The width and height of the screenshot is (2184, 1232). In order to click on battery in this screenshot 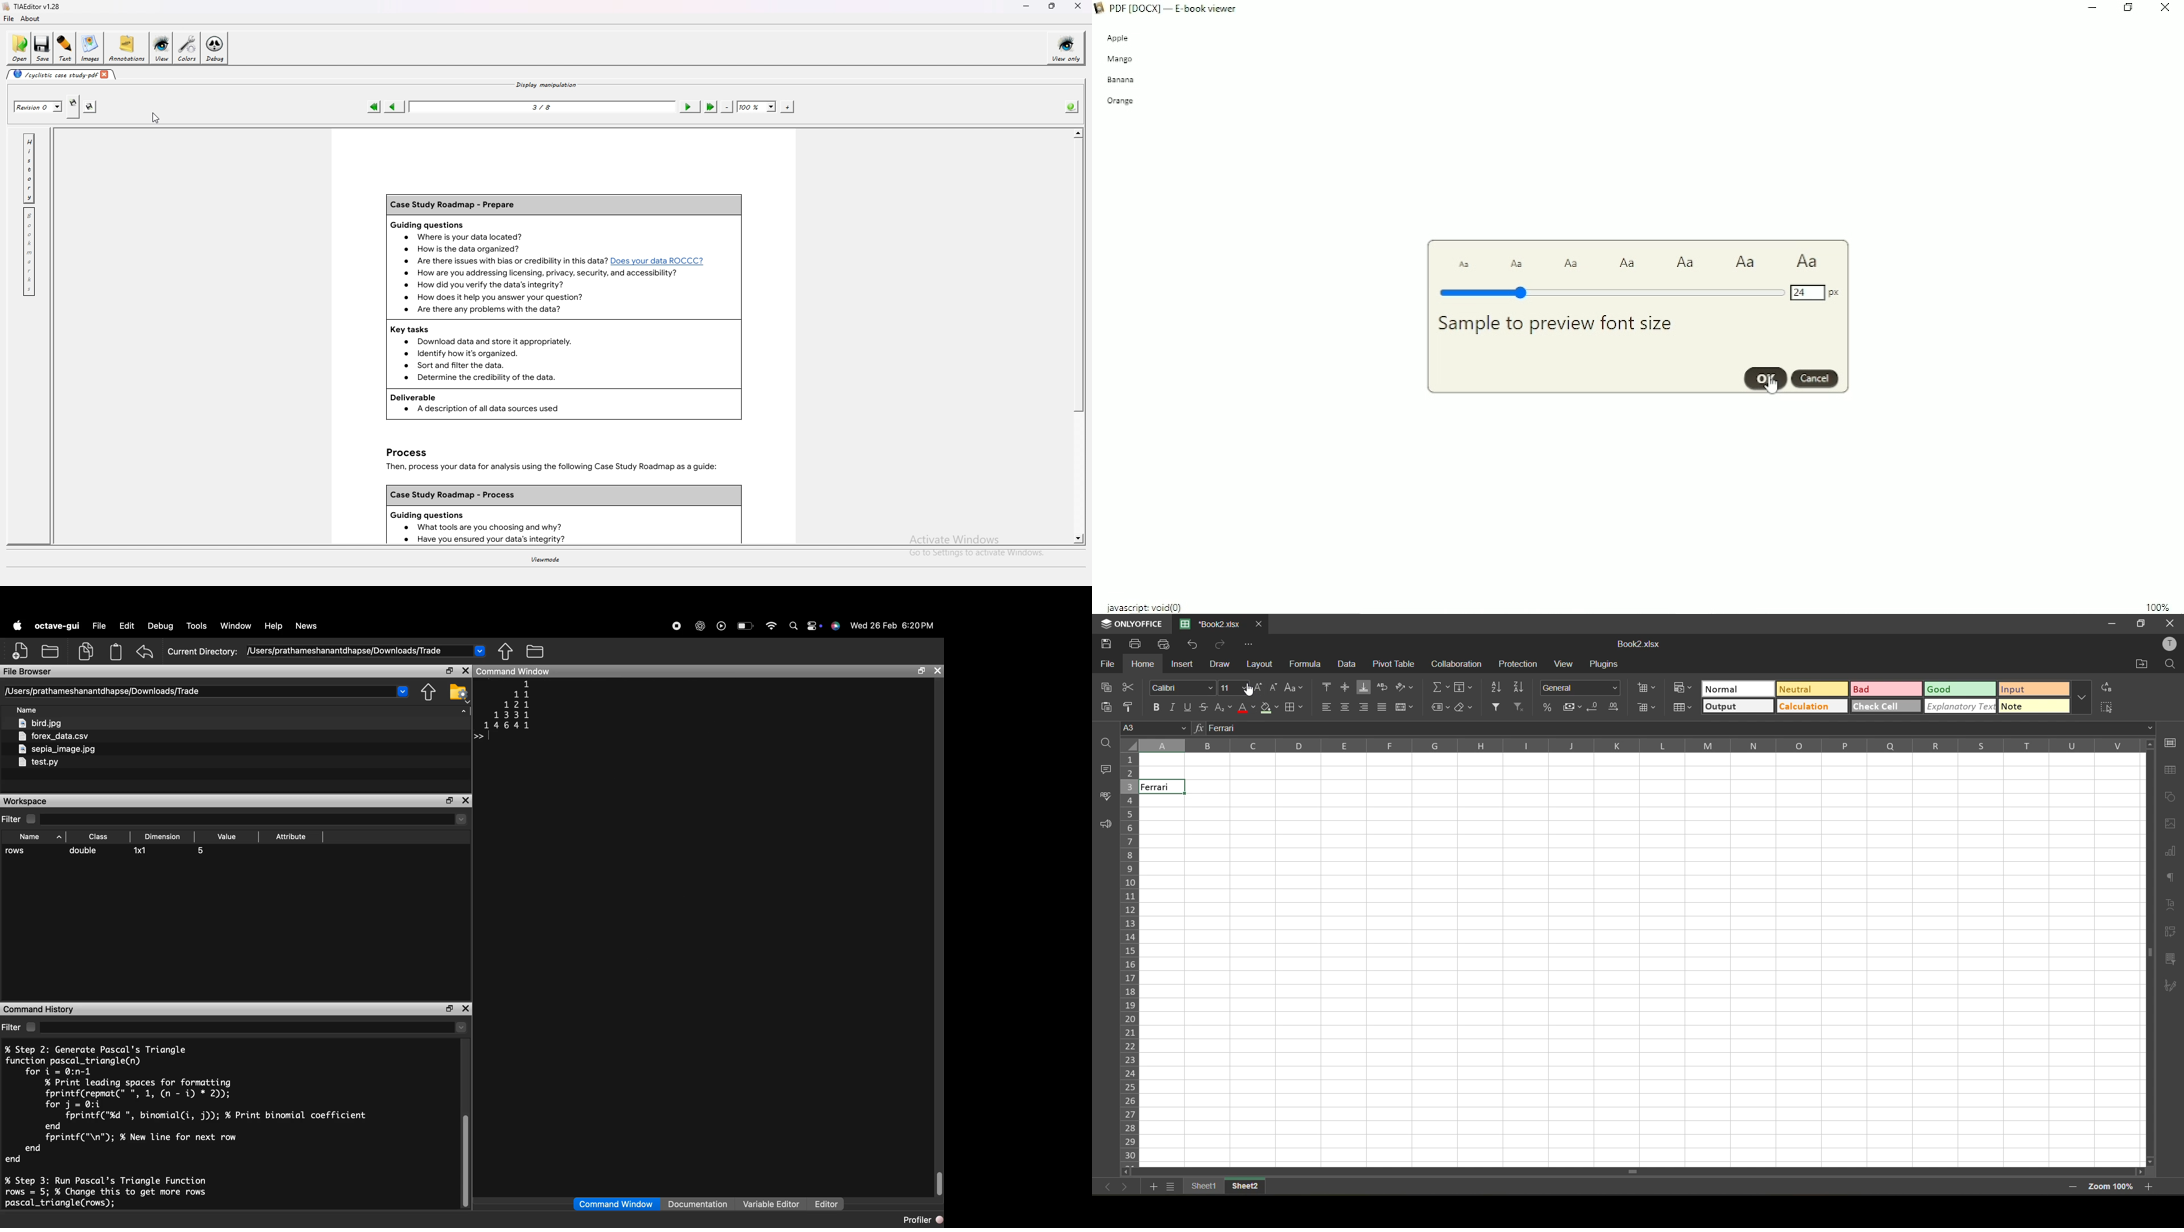, I will do `click(746, 626)`.